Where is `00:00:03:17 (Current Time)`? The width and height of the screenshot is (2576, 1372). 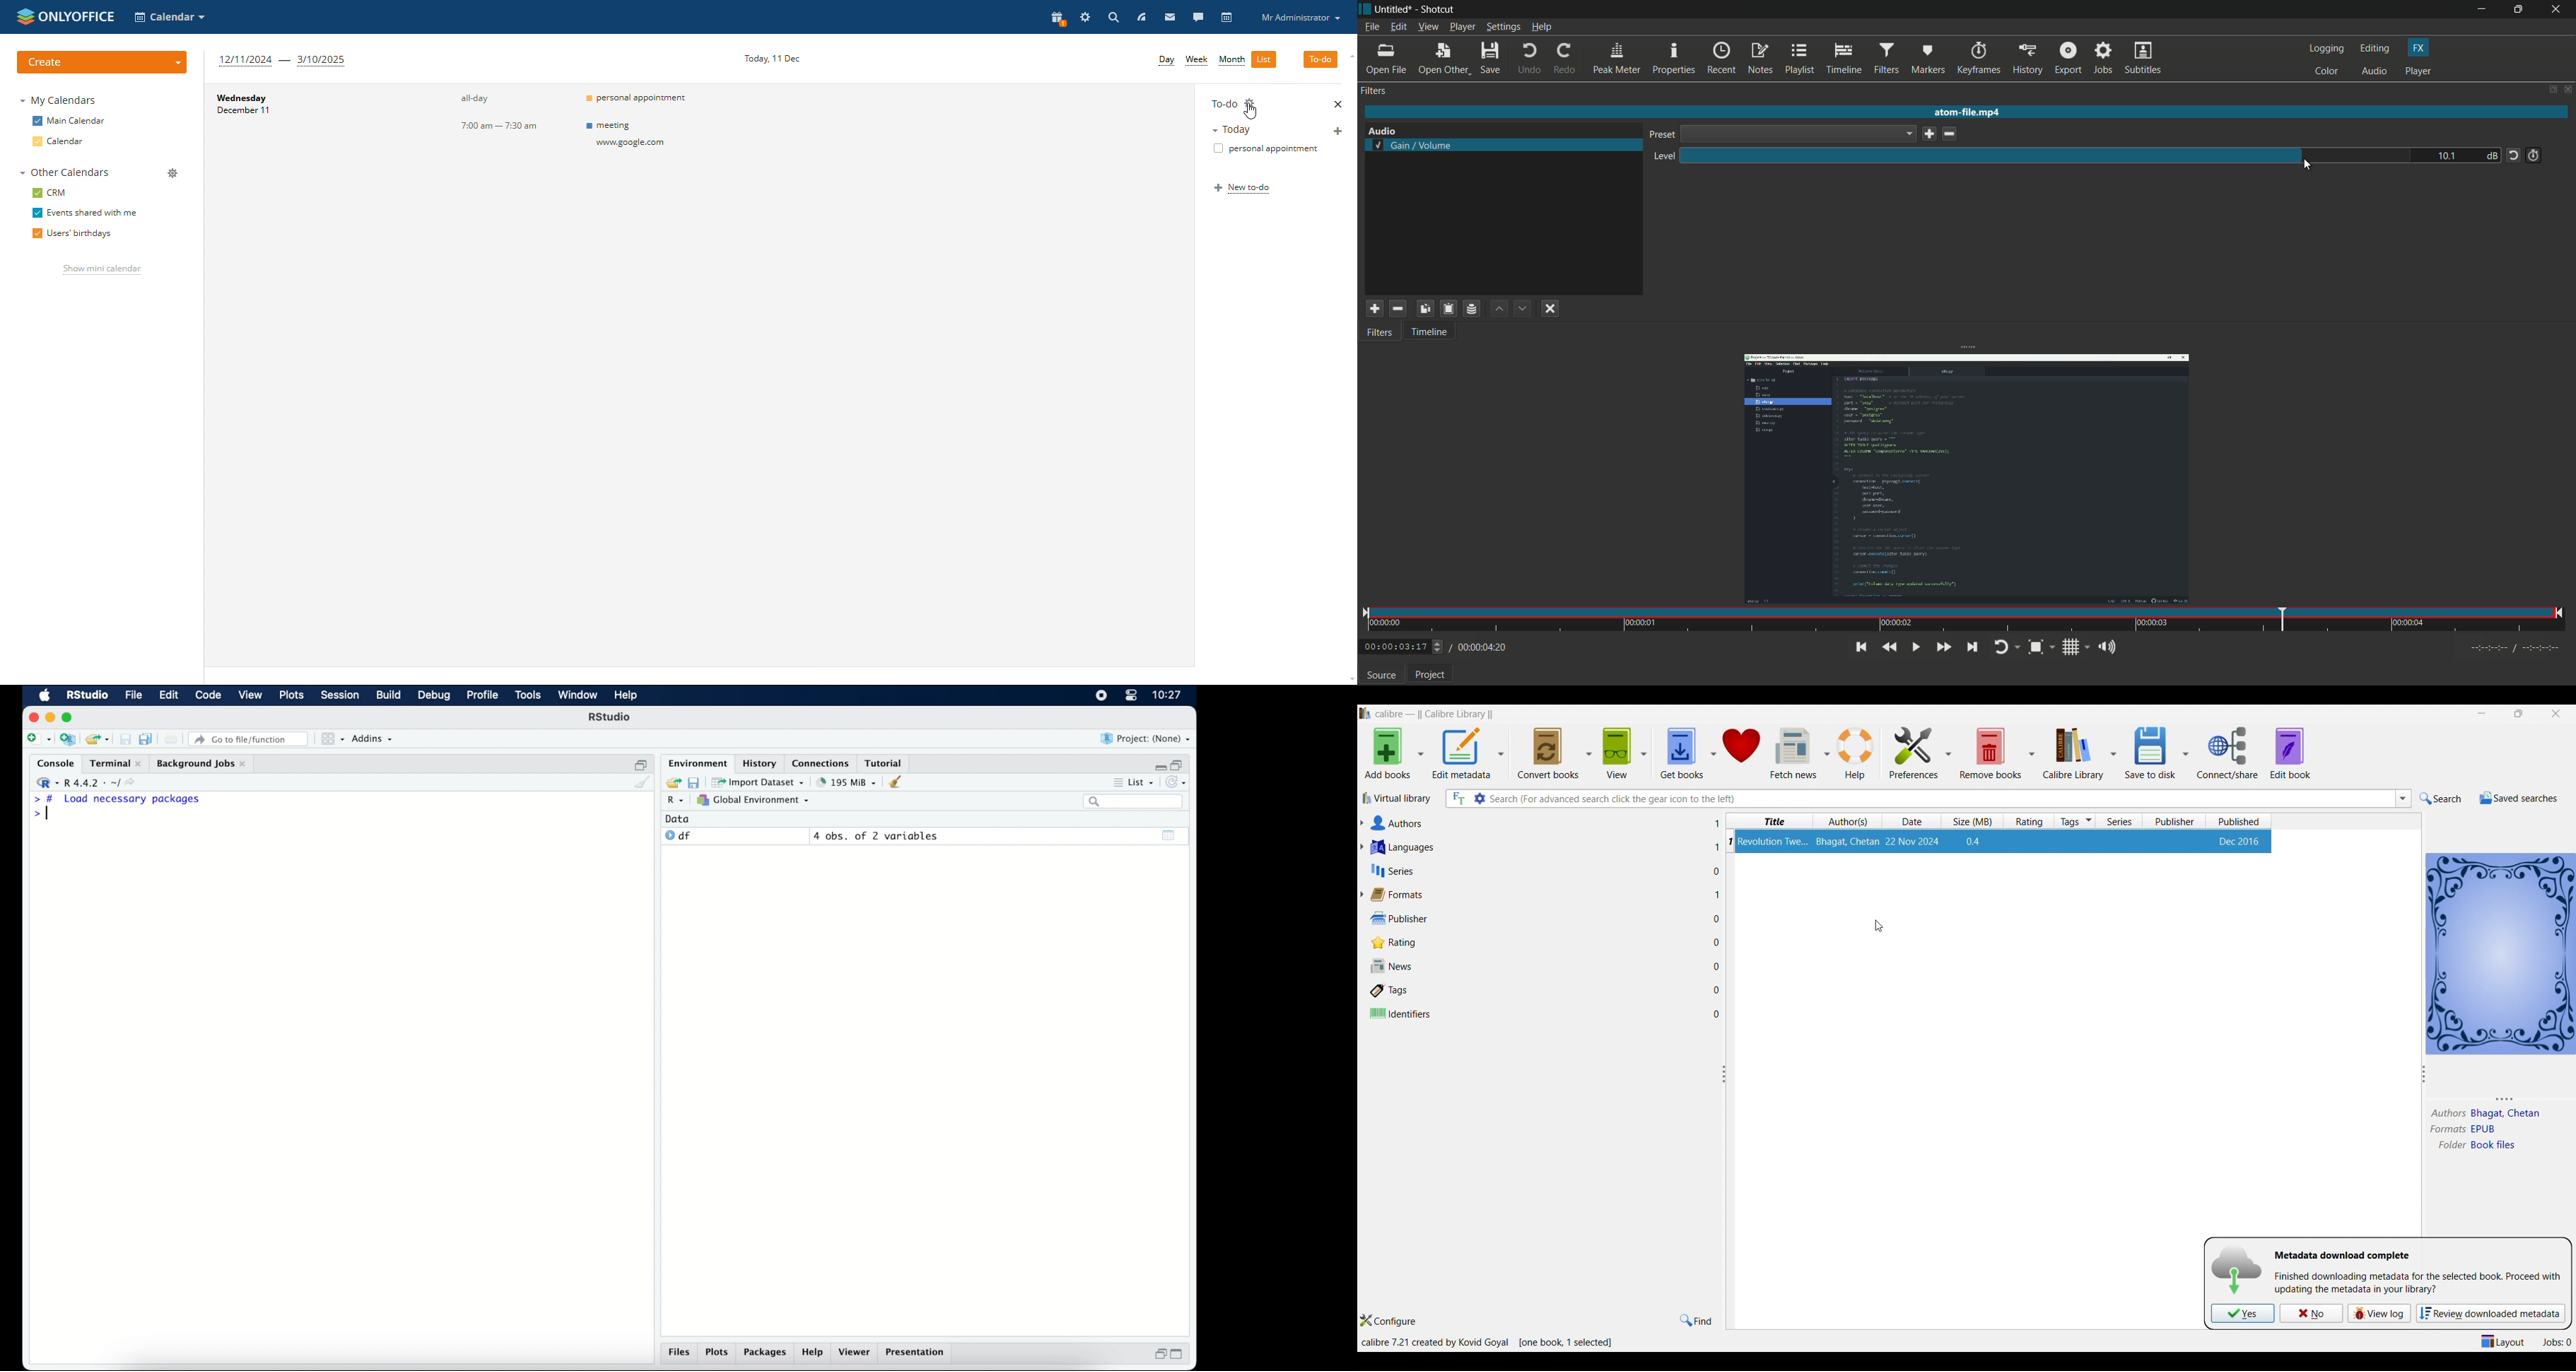 00:00:03:17 (Current Time) is located at coordinates (1403, 647).